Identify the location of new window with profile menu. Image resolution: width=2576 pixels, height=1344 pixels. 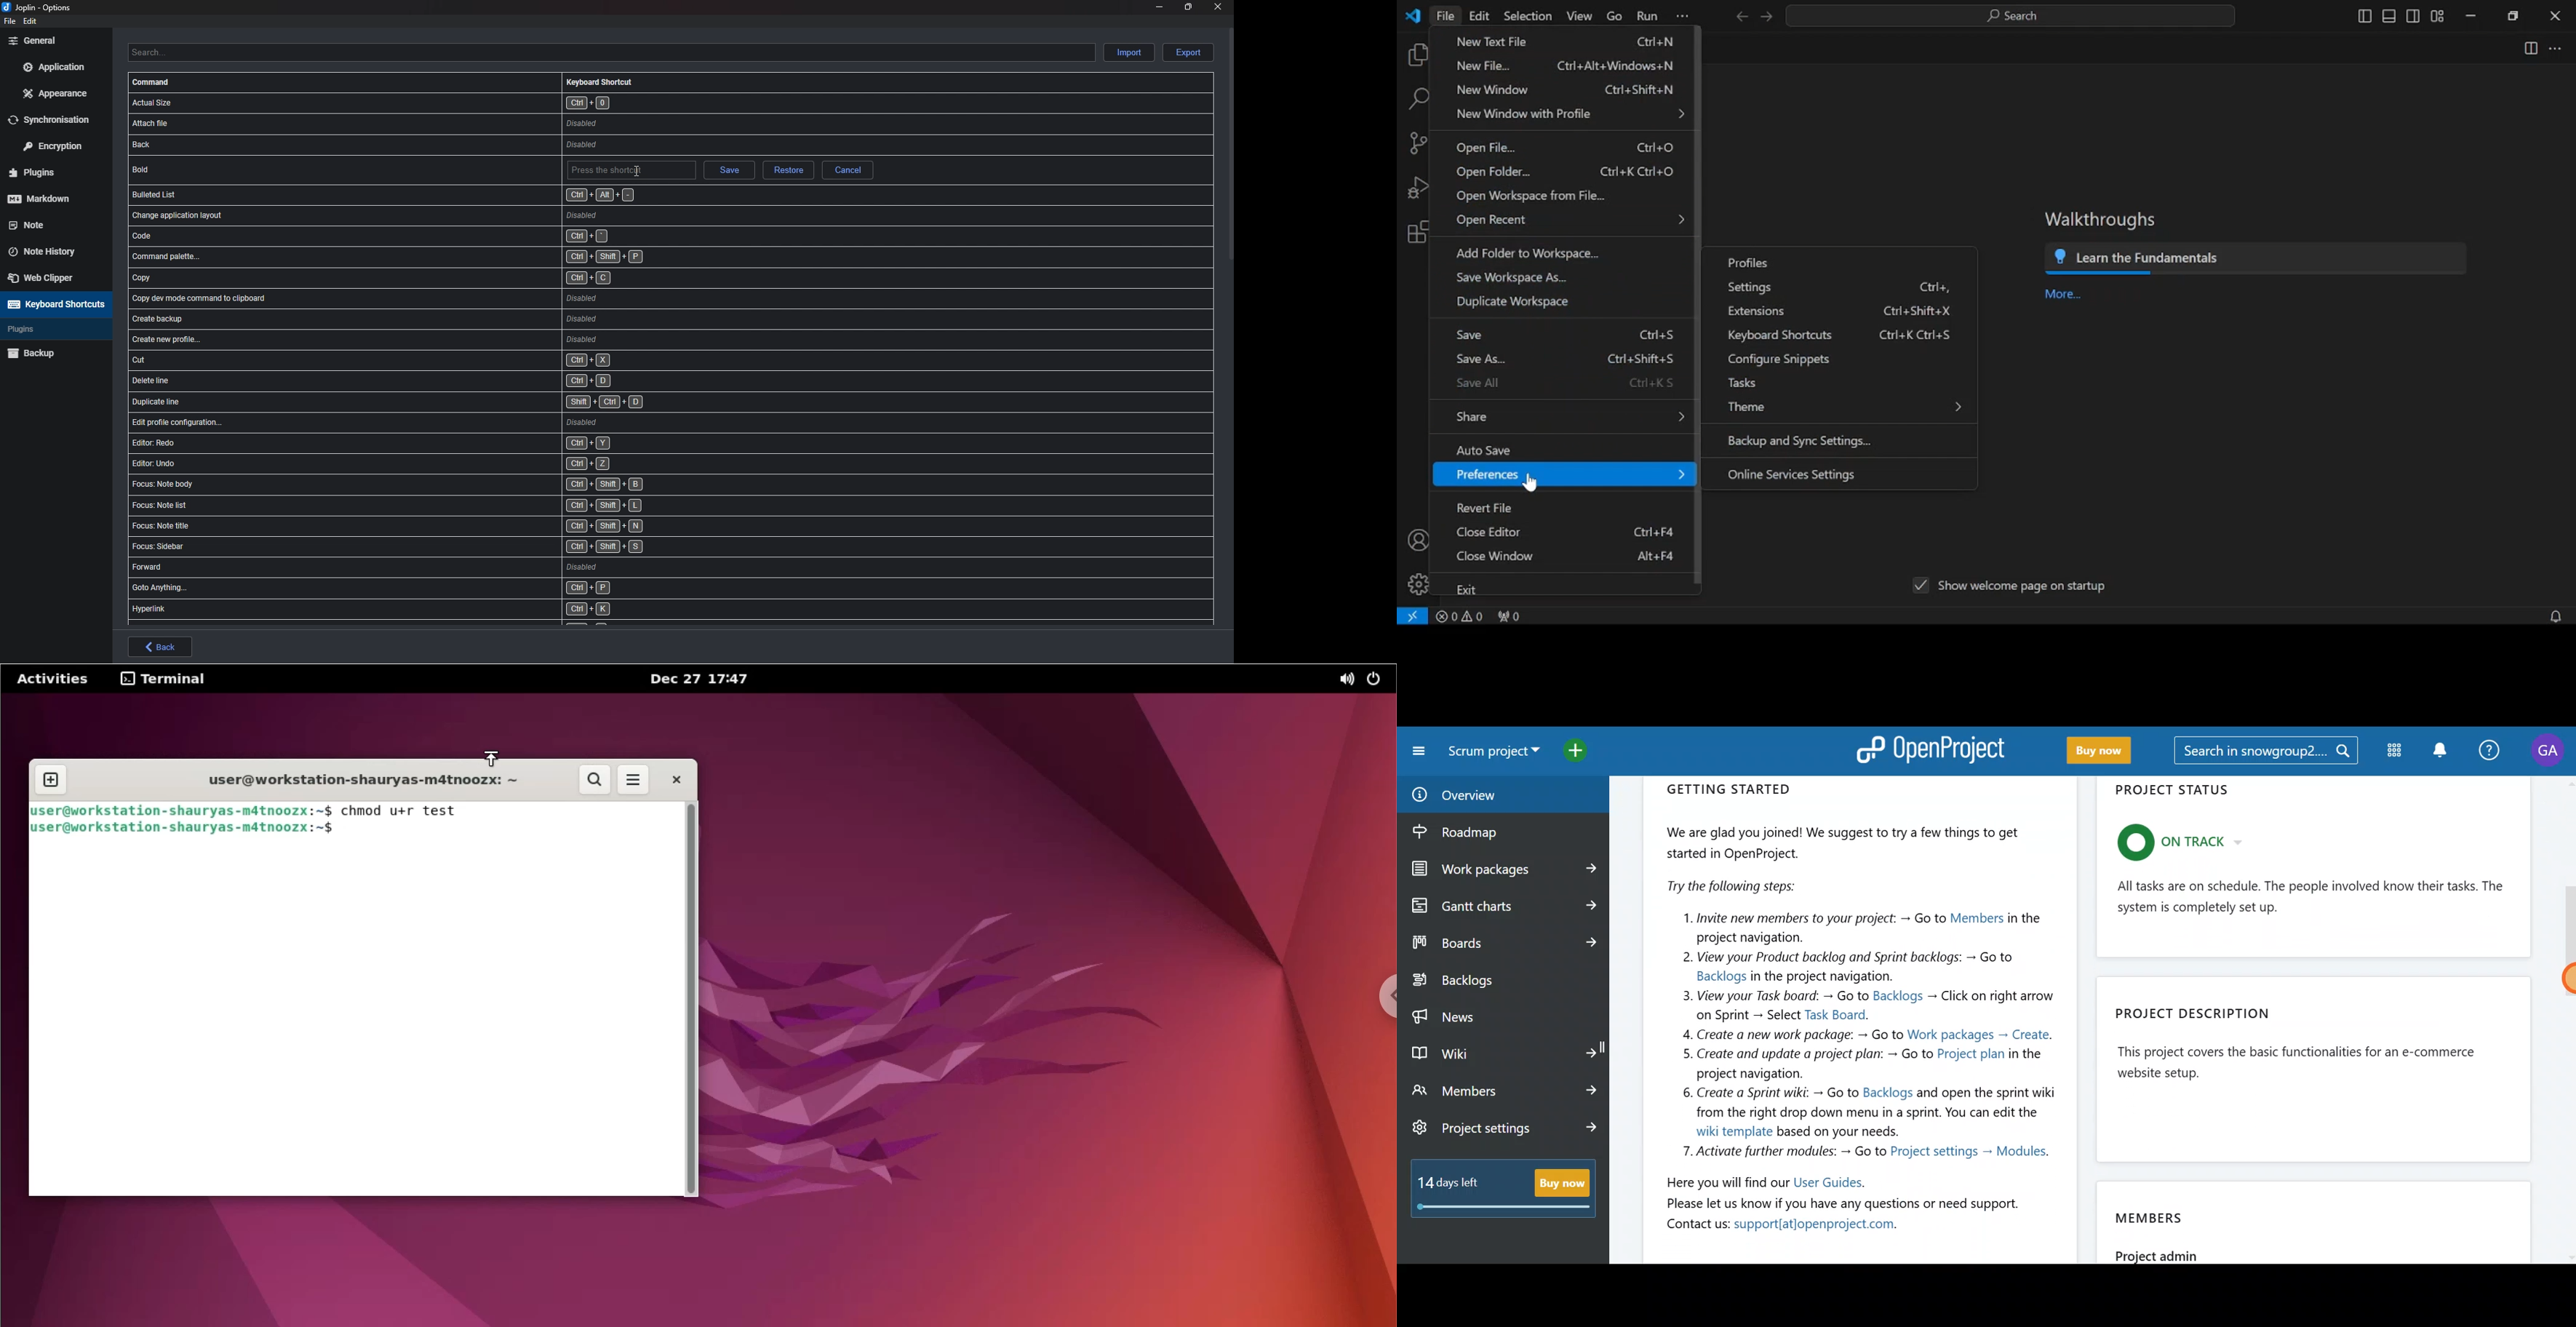
(1571, 114).